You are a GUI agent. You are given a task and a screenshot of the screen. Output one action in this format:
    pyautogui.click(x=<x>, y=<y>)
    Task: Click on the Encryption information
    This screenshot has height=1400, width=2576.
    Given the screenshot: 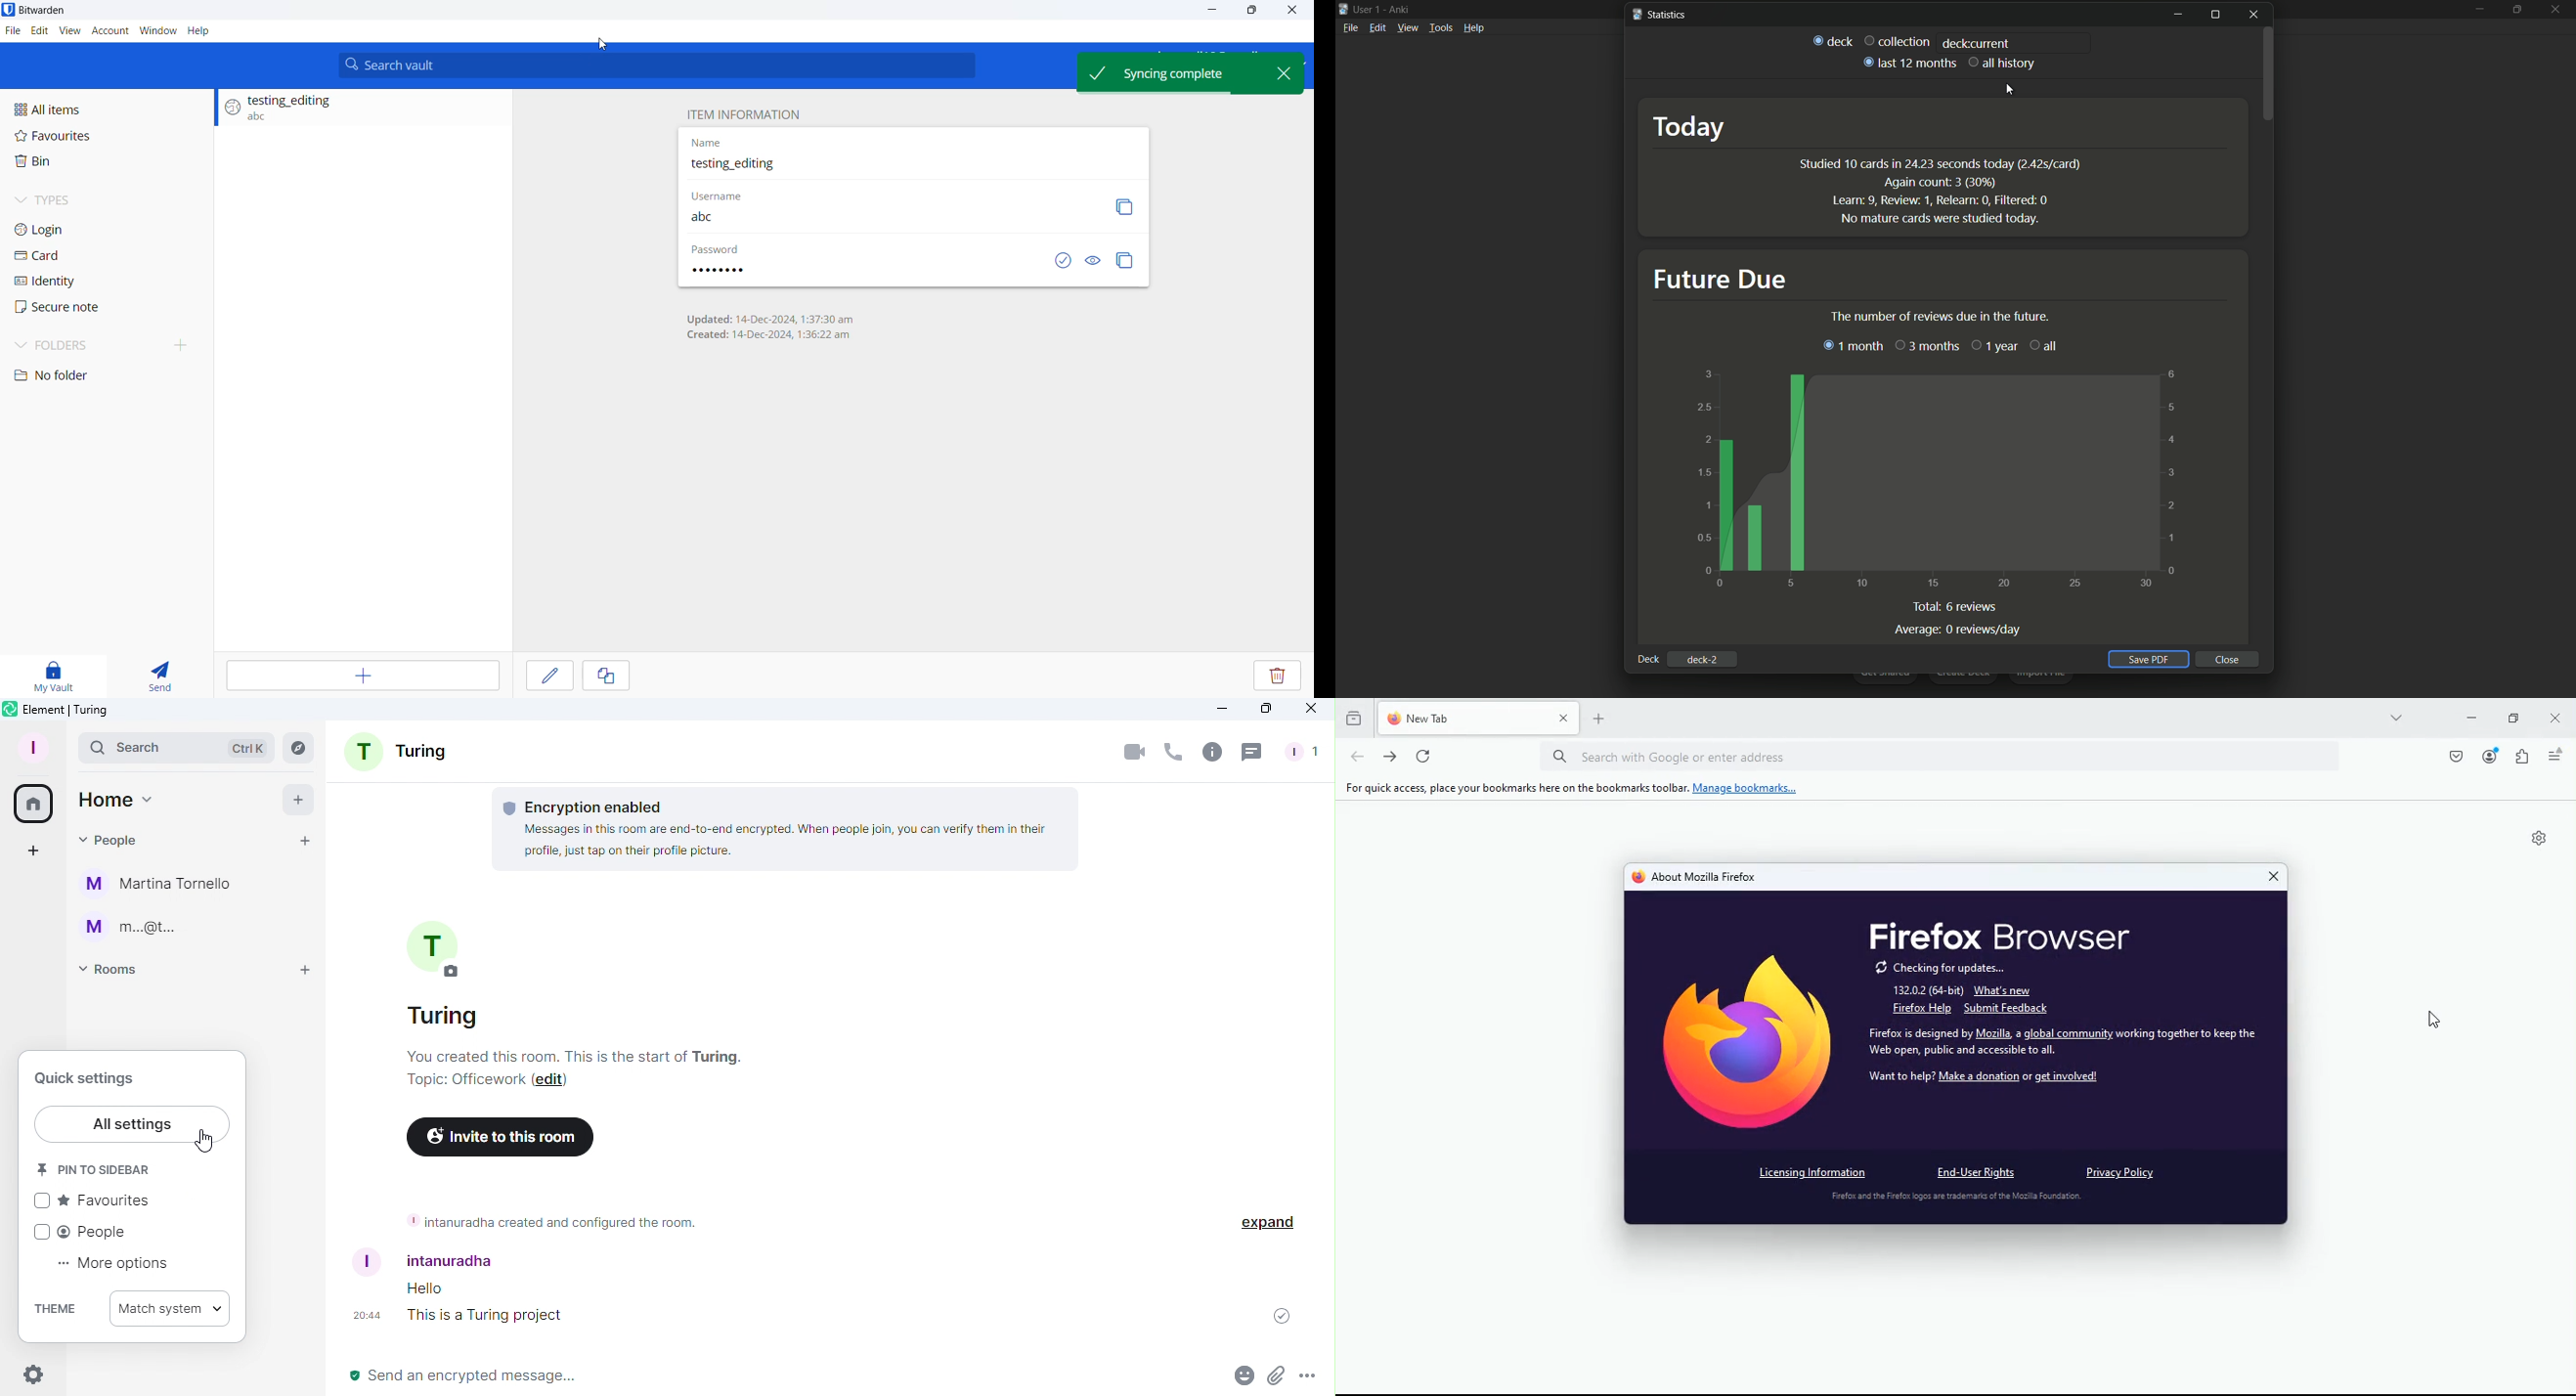 What is the action you would take?
    pyautogui.click(x=790, y=825)
    